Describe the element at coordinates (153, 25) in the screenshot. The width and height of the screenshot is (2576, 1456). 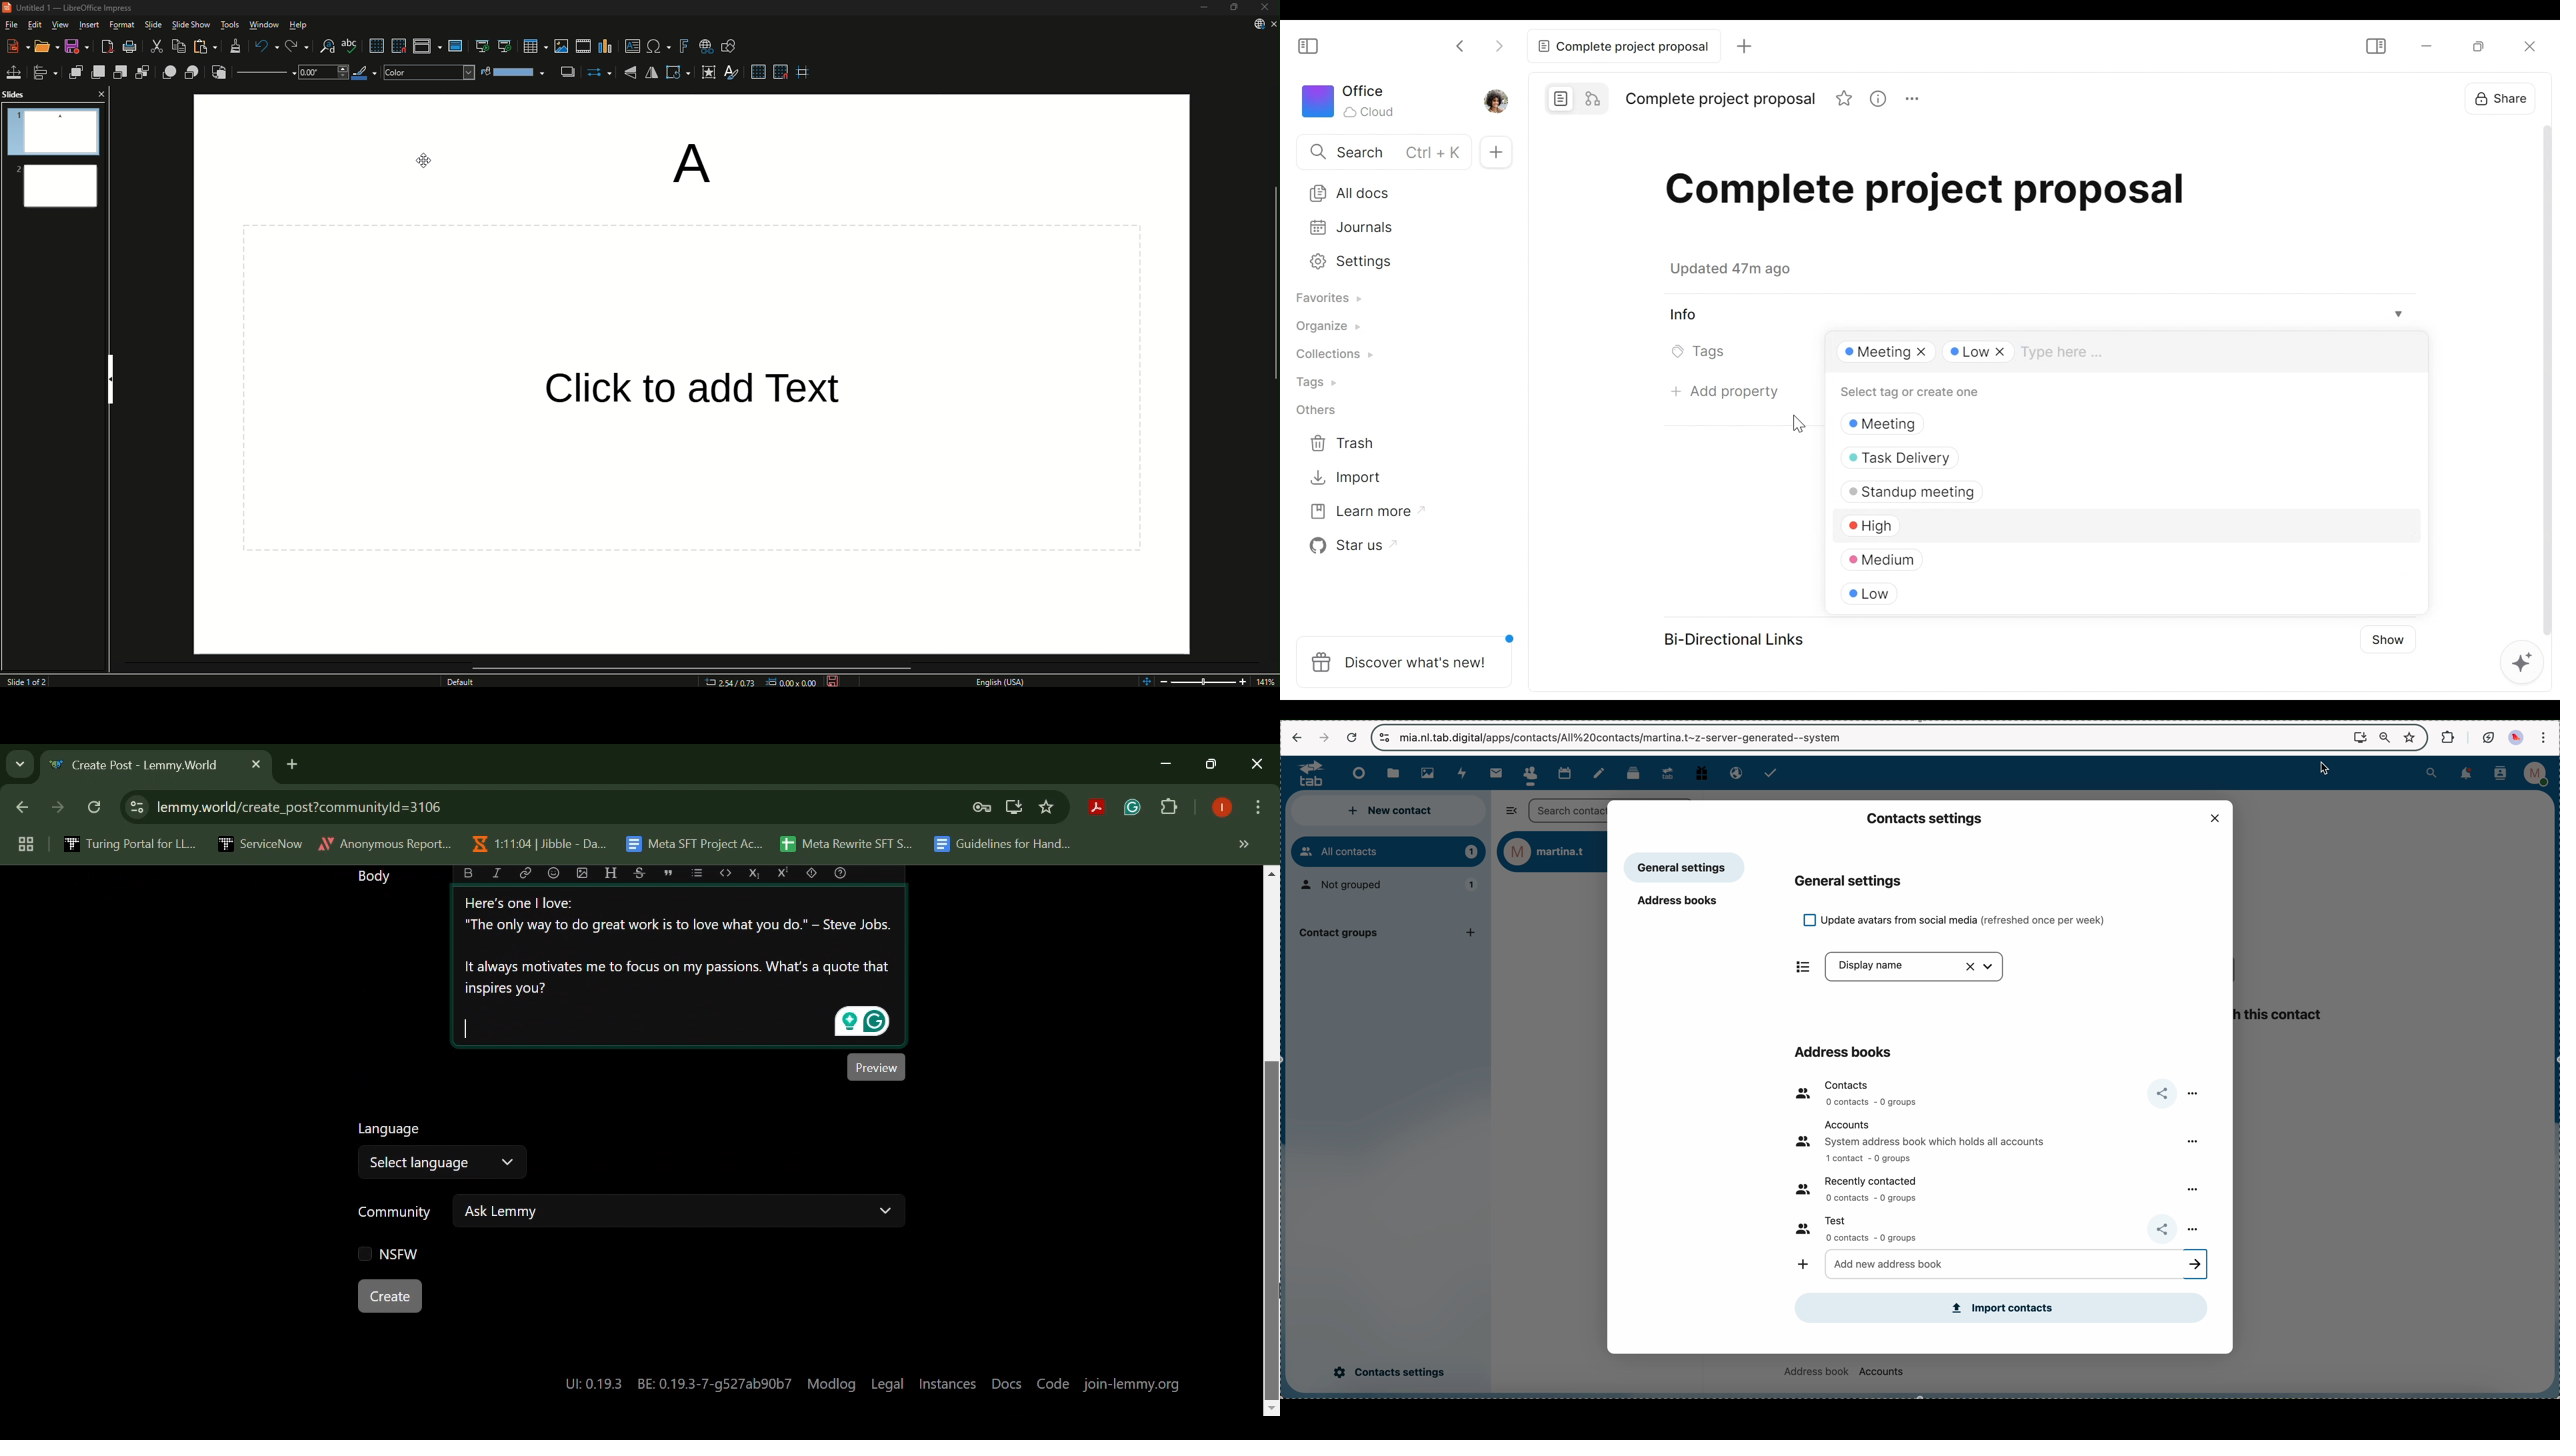
I see `Slide` at that location.